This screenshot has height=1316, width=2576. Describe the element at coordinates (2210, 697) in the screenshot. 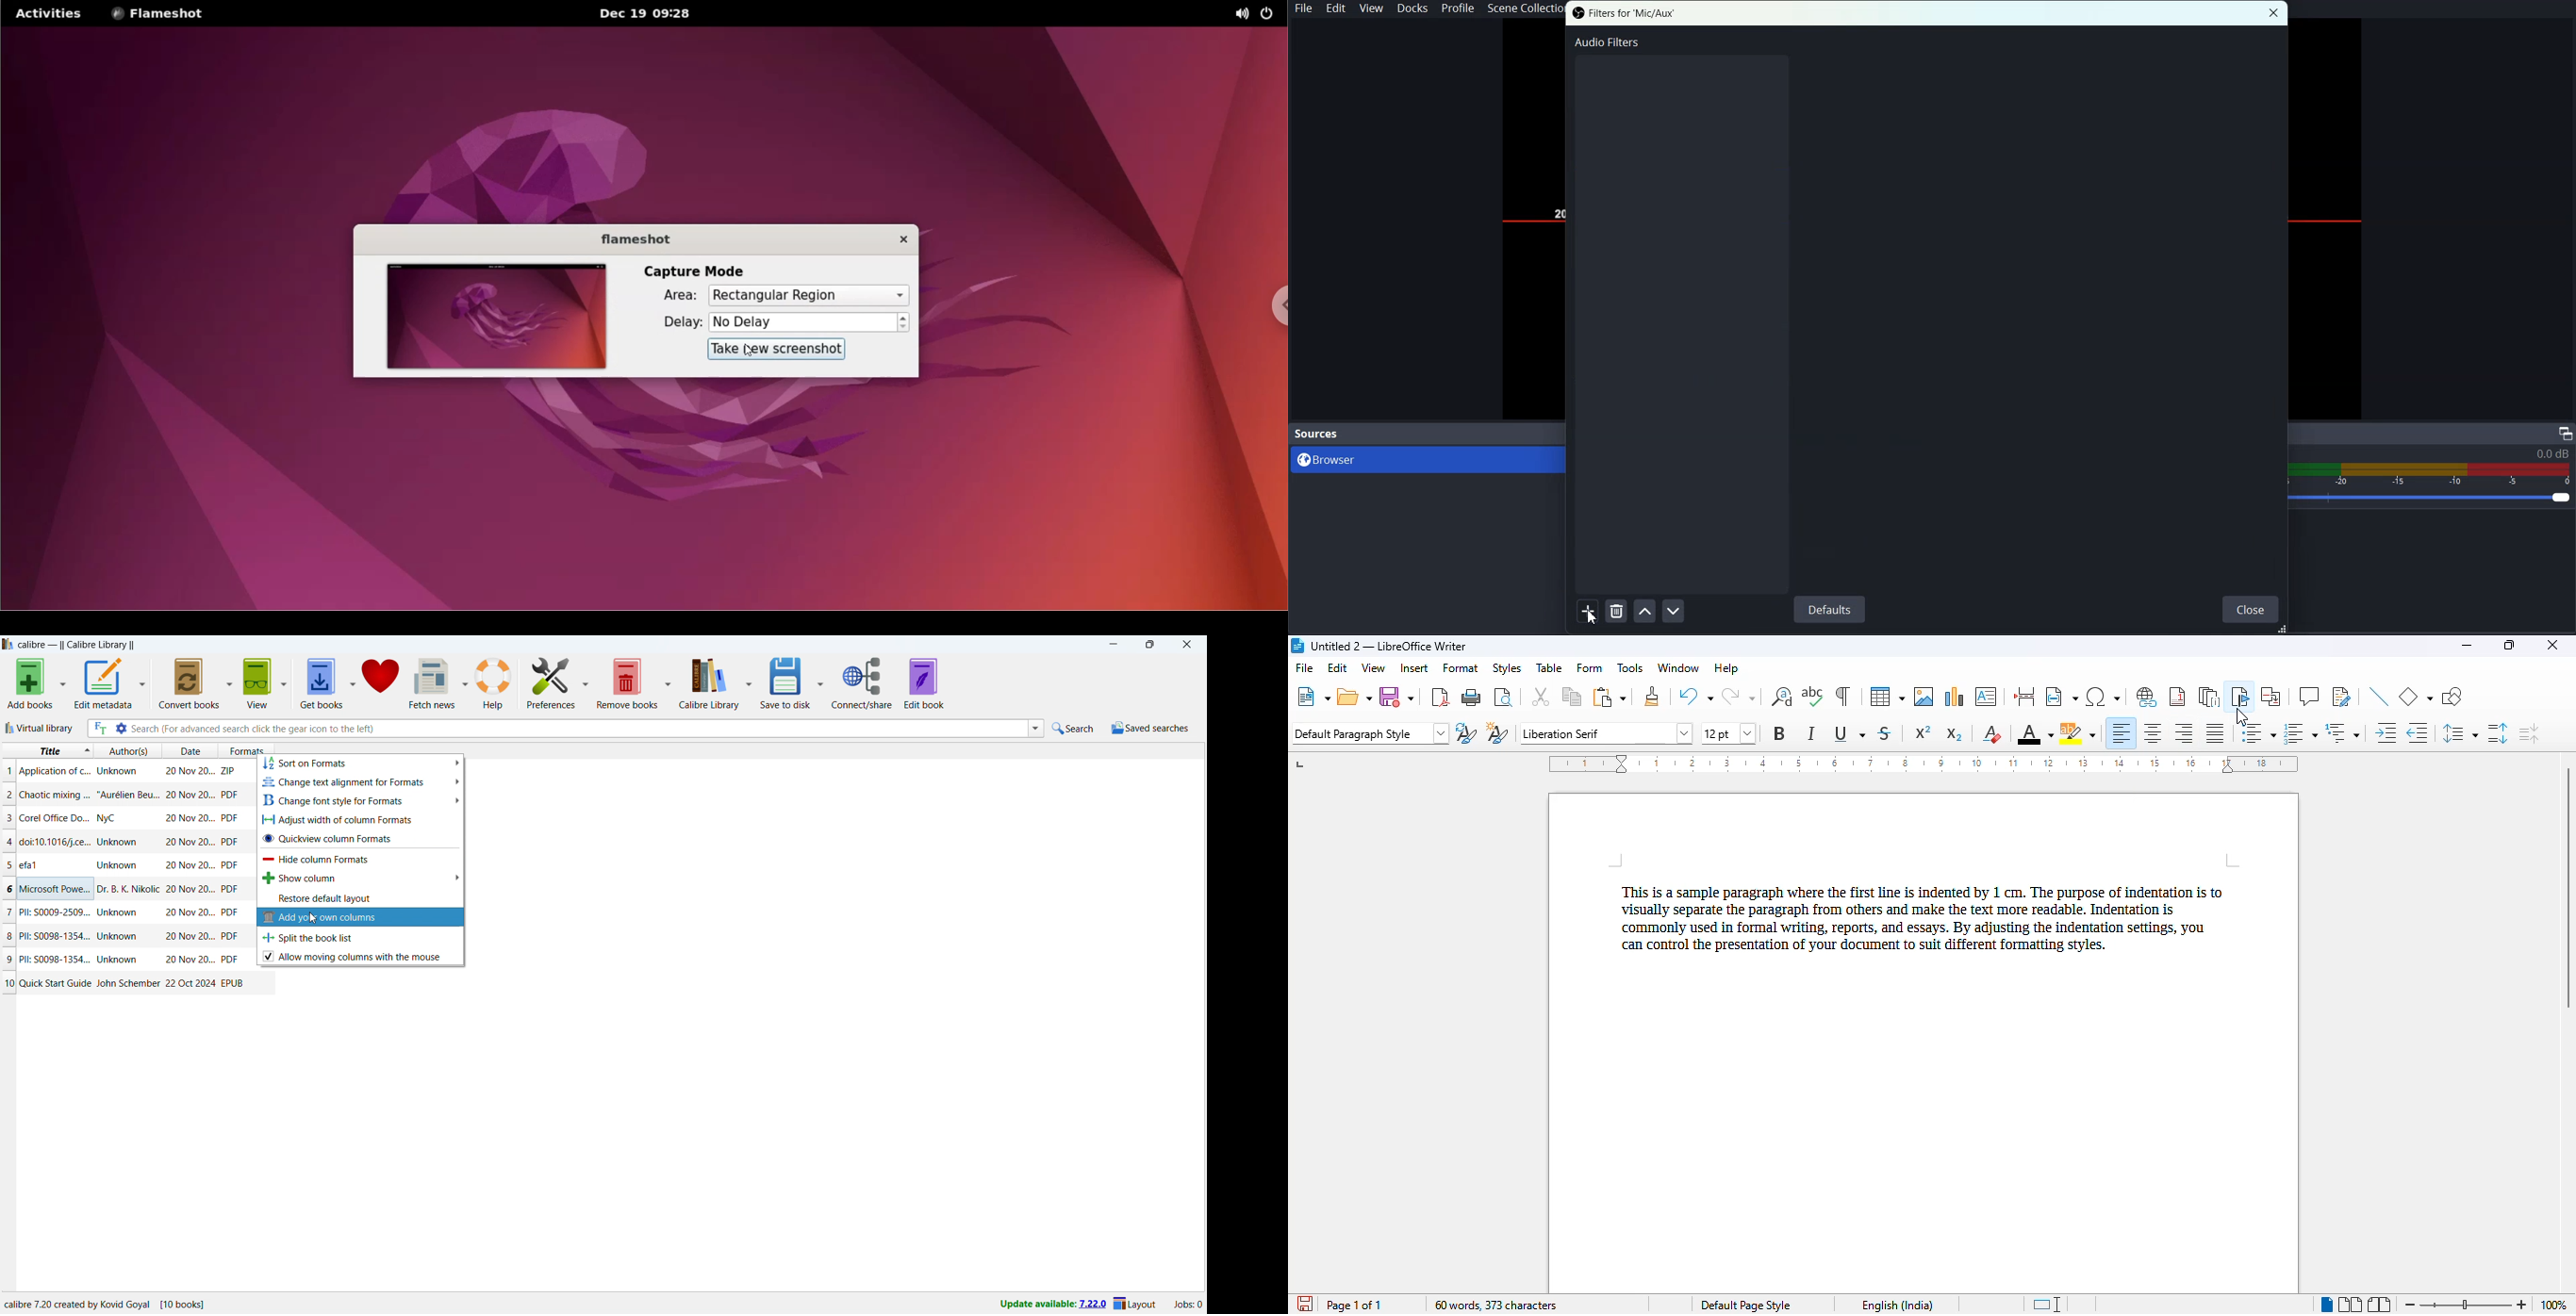

I see `insert endnote` at that location.